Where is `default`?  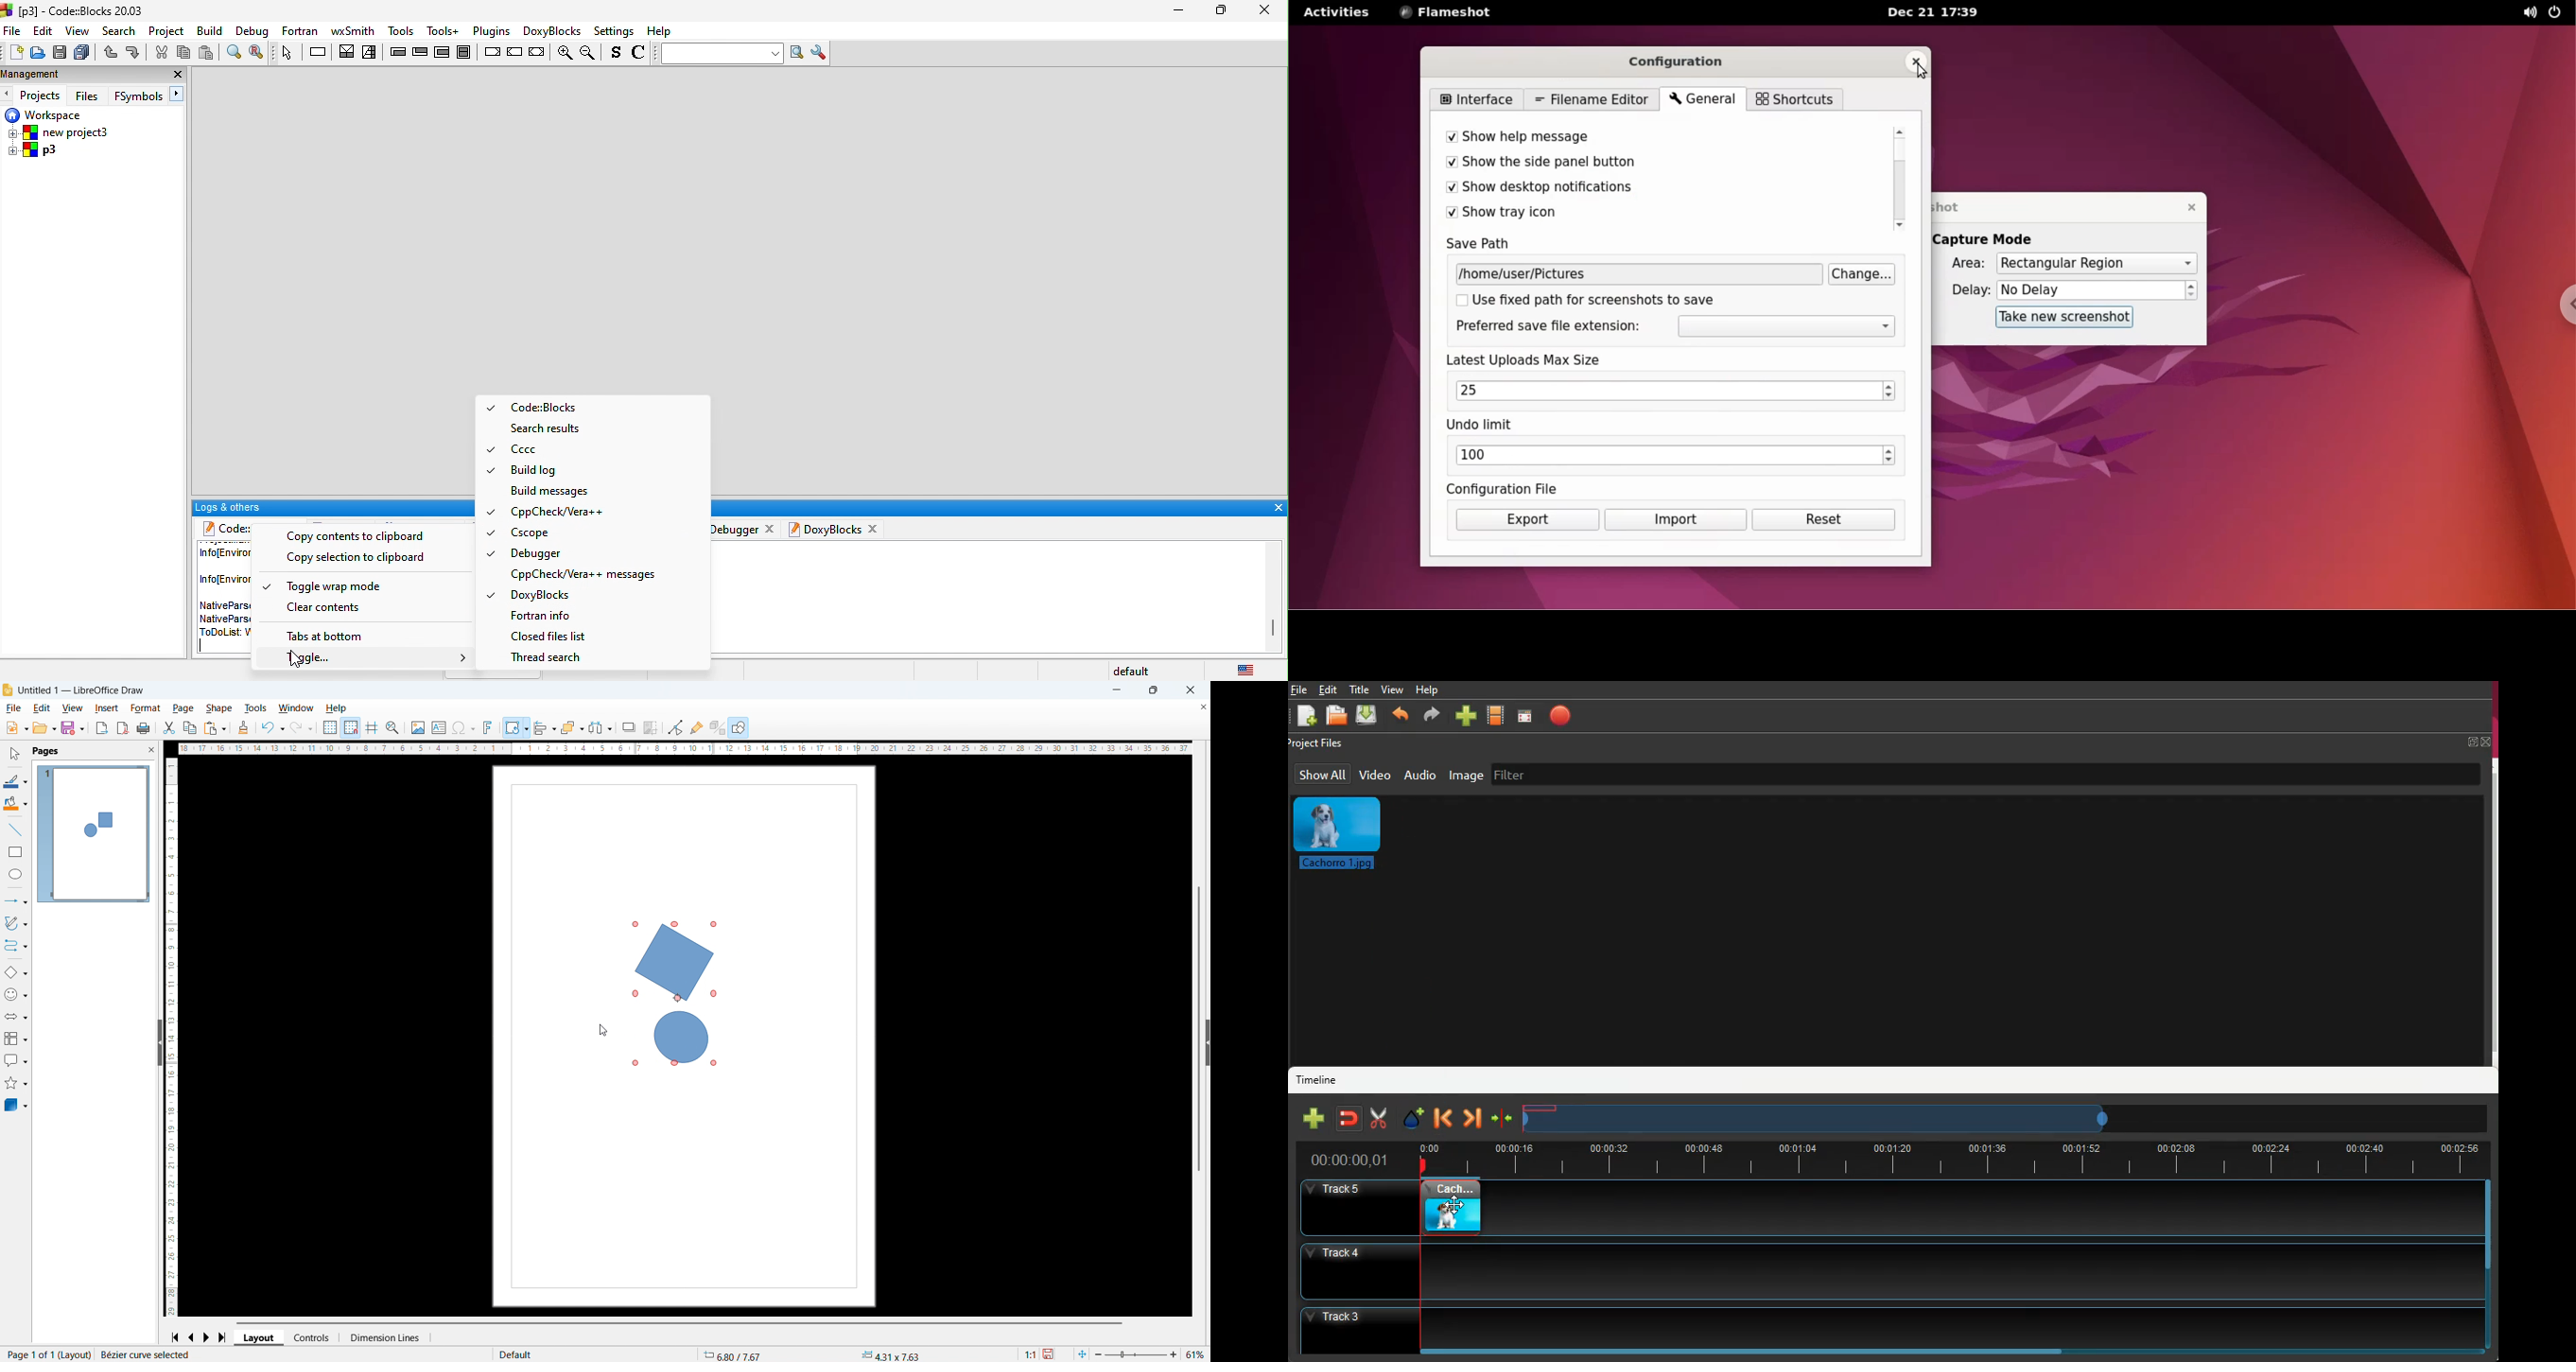 default is located at coordinates (1136, 672).